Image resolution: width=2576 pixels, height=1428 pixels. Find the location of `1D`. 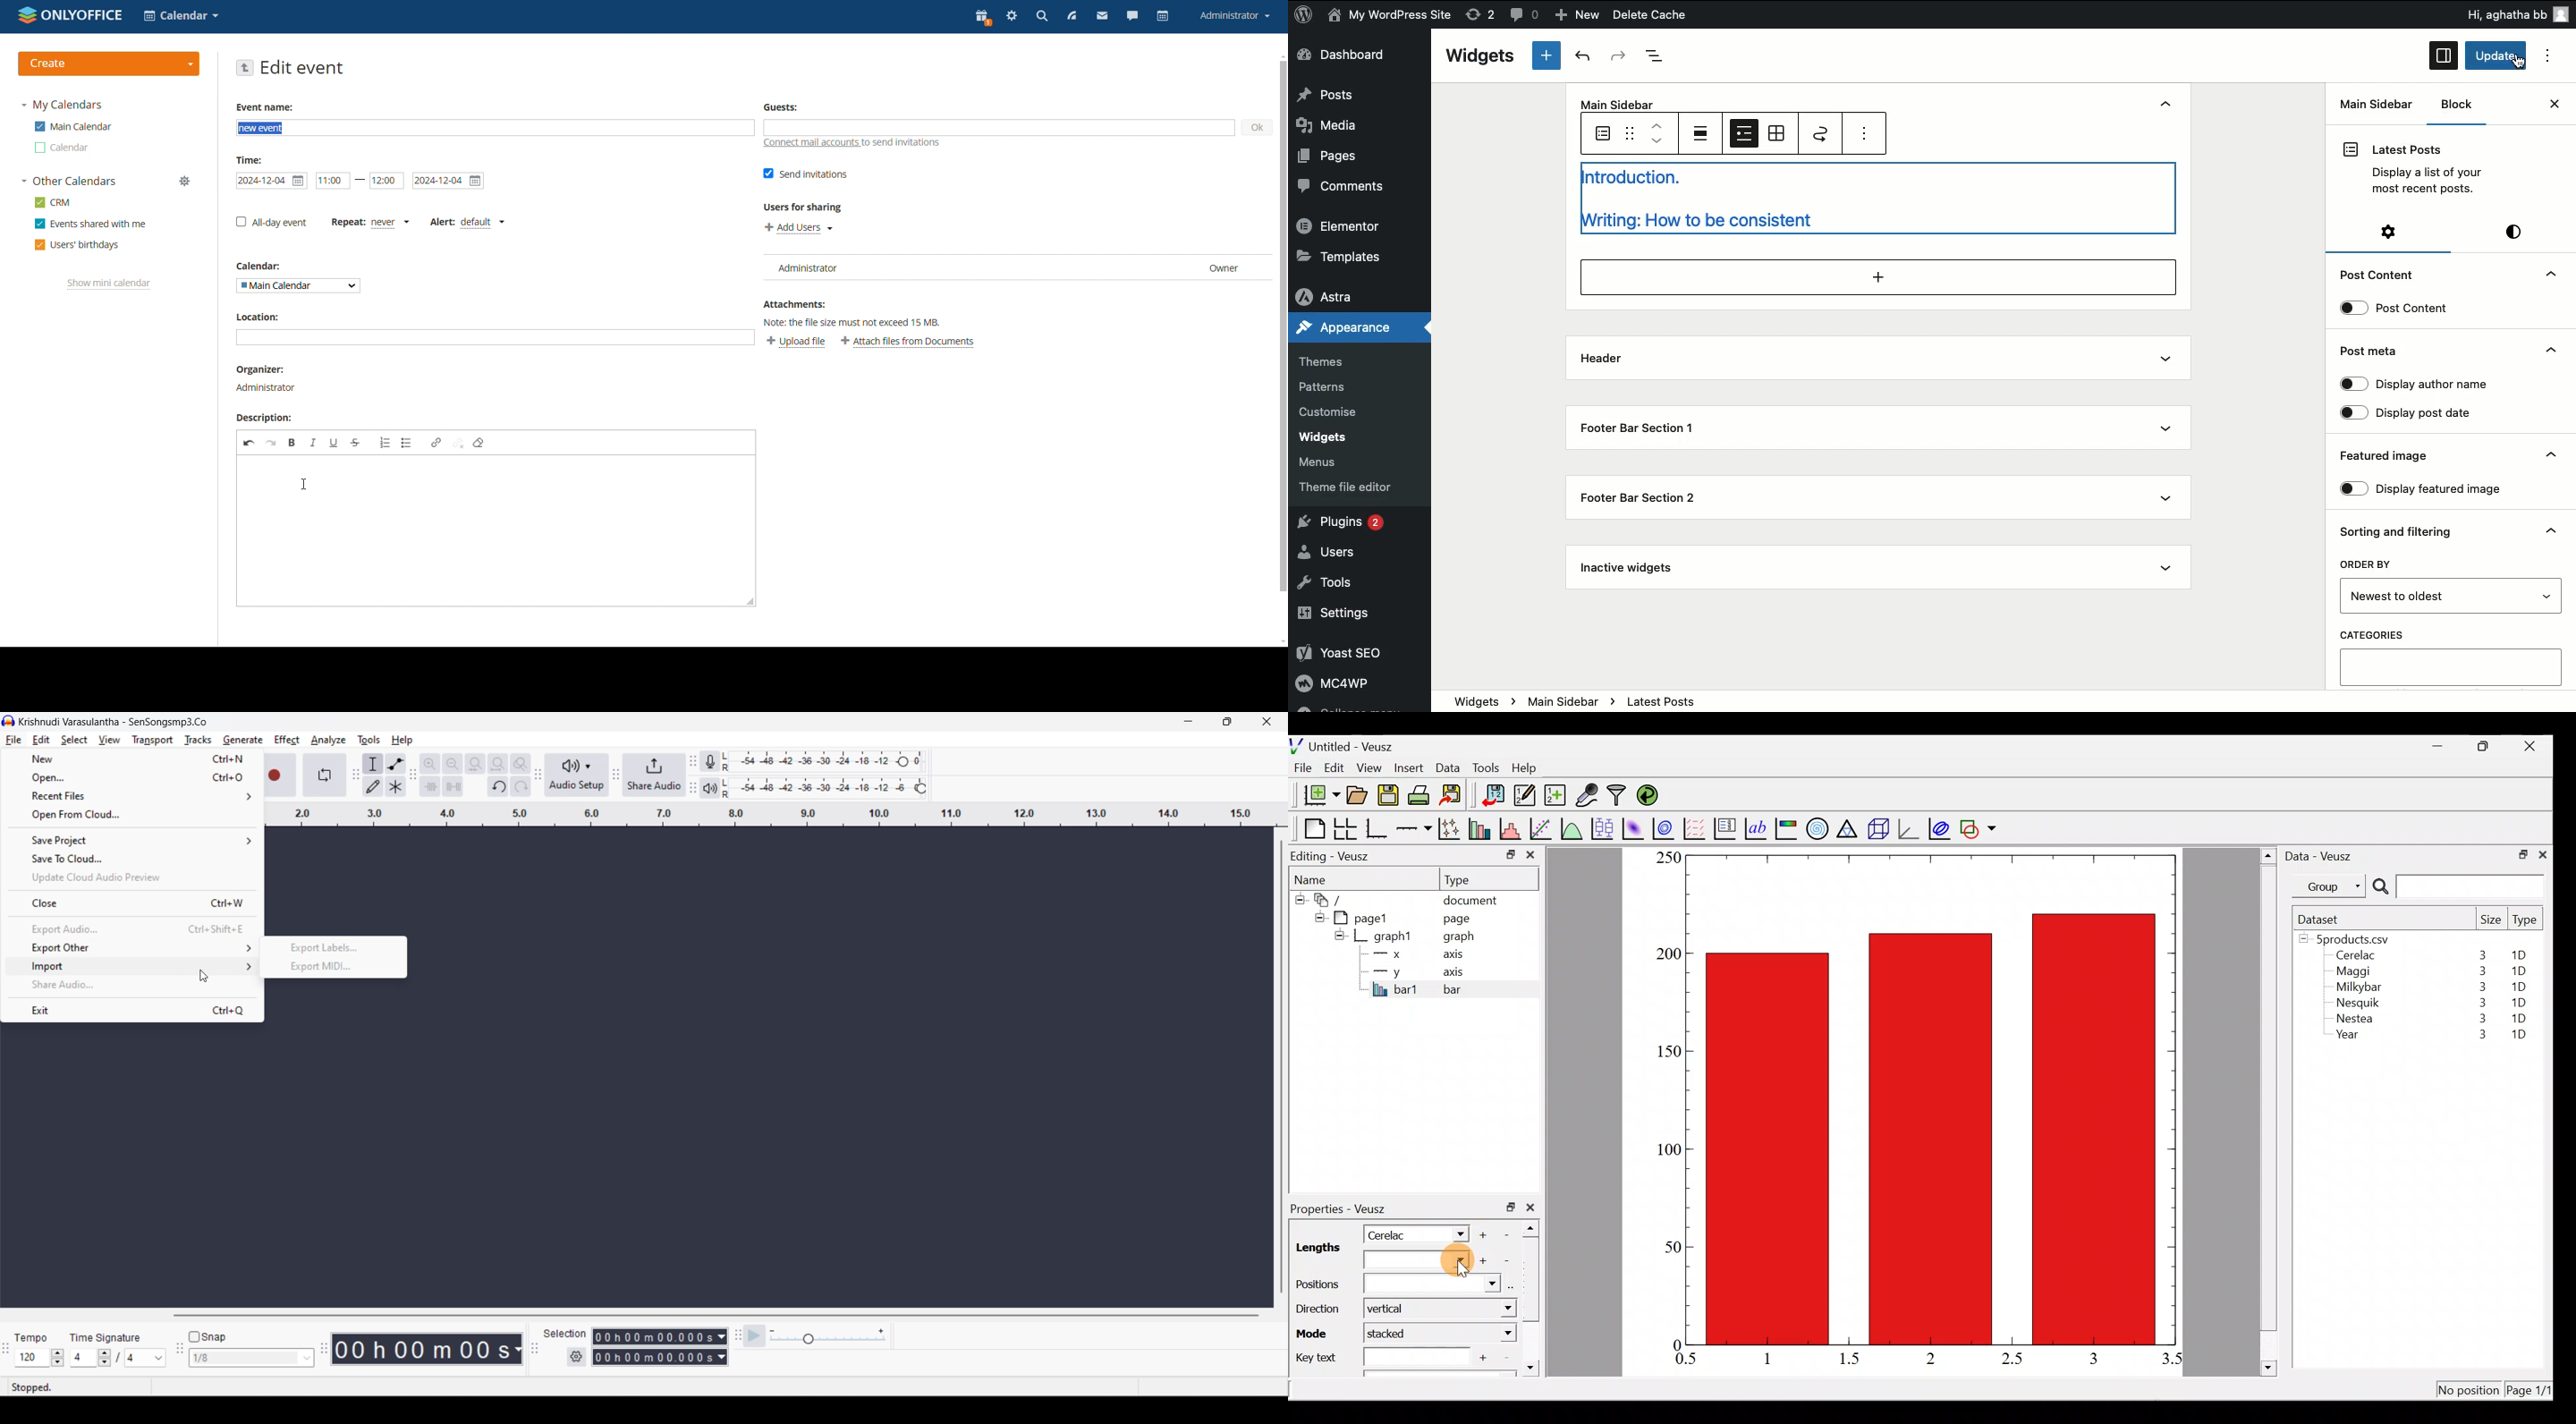

1D is located at coordinates (2516, 986).